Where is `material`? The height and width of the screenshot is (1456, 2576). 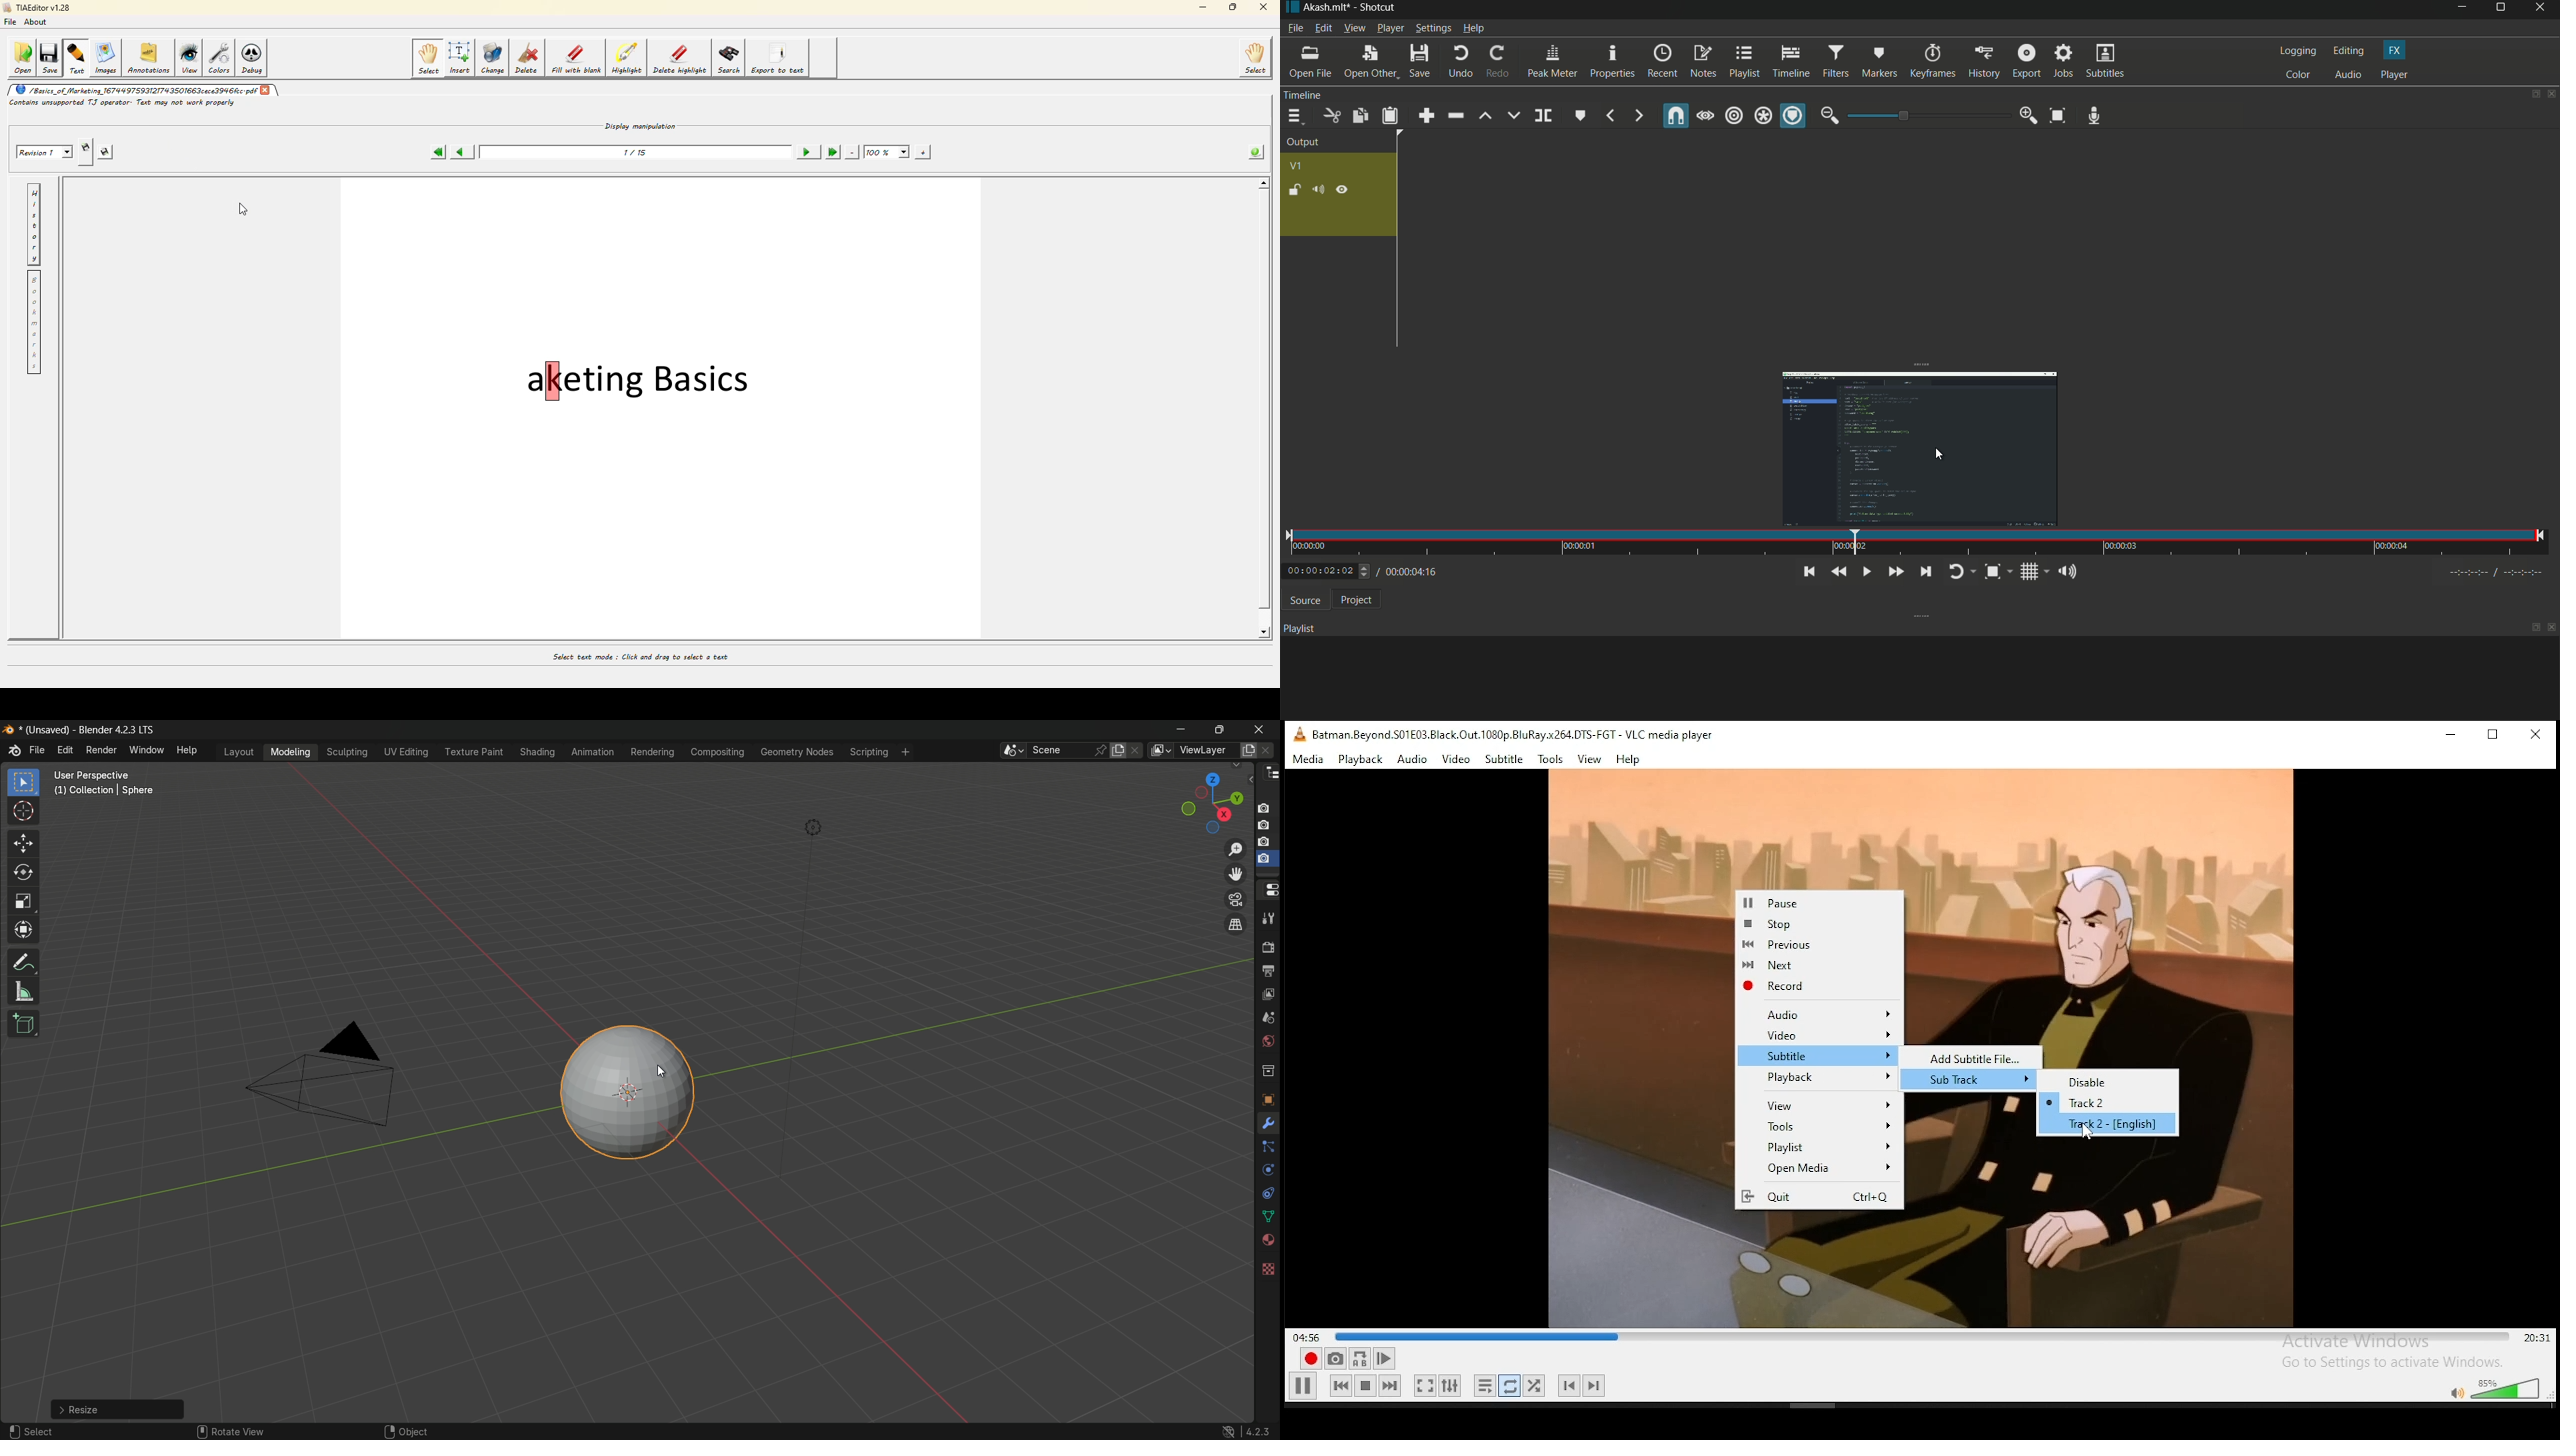
material is located at coordinates (1267, 1240).